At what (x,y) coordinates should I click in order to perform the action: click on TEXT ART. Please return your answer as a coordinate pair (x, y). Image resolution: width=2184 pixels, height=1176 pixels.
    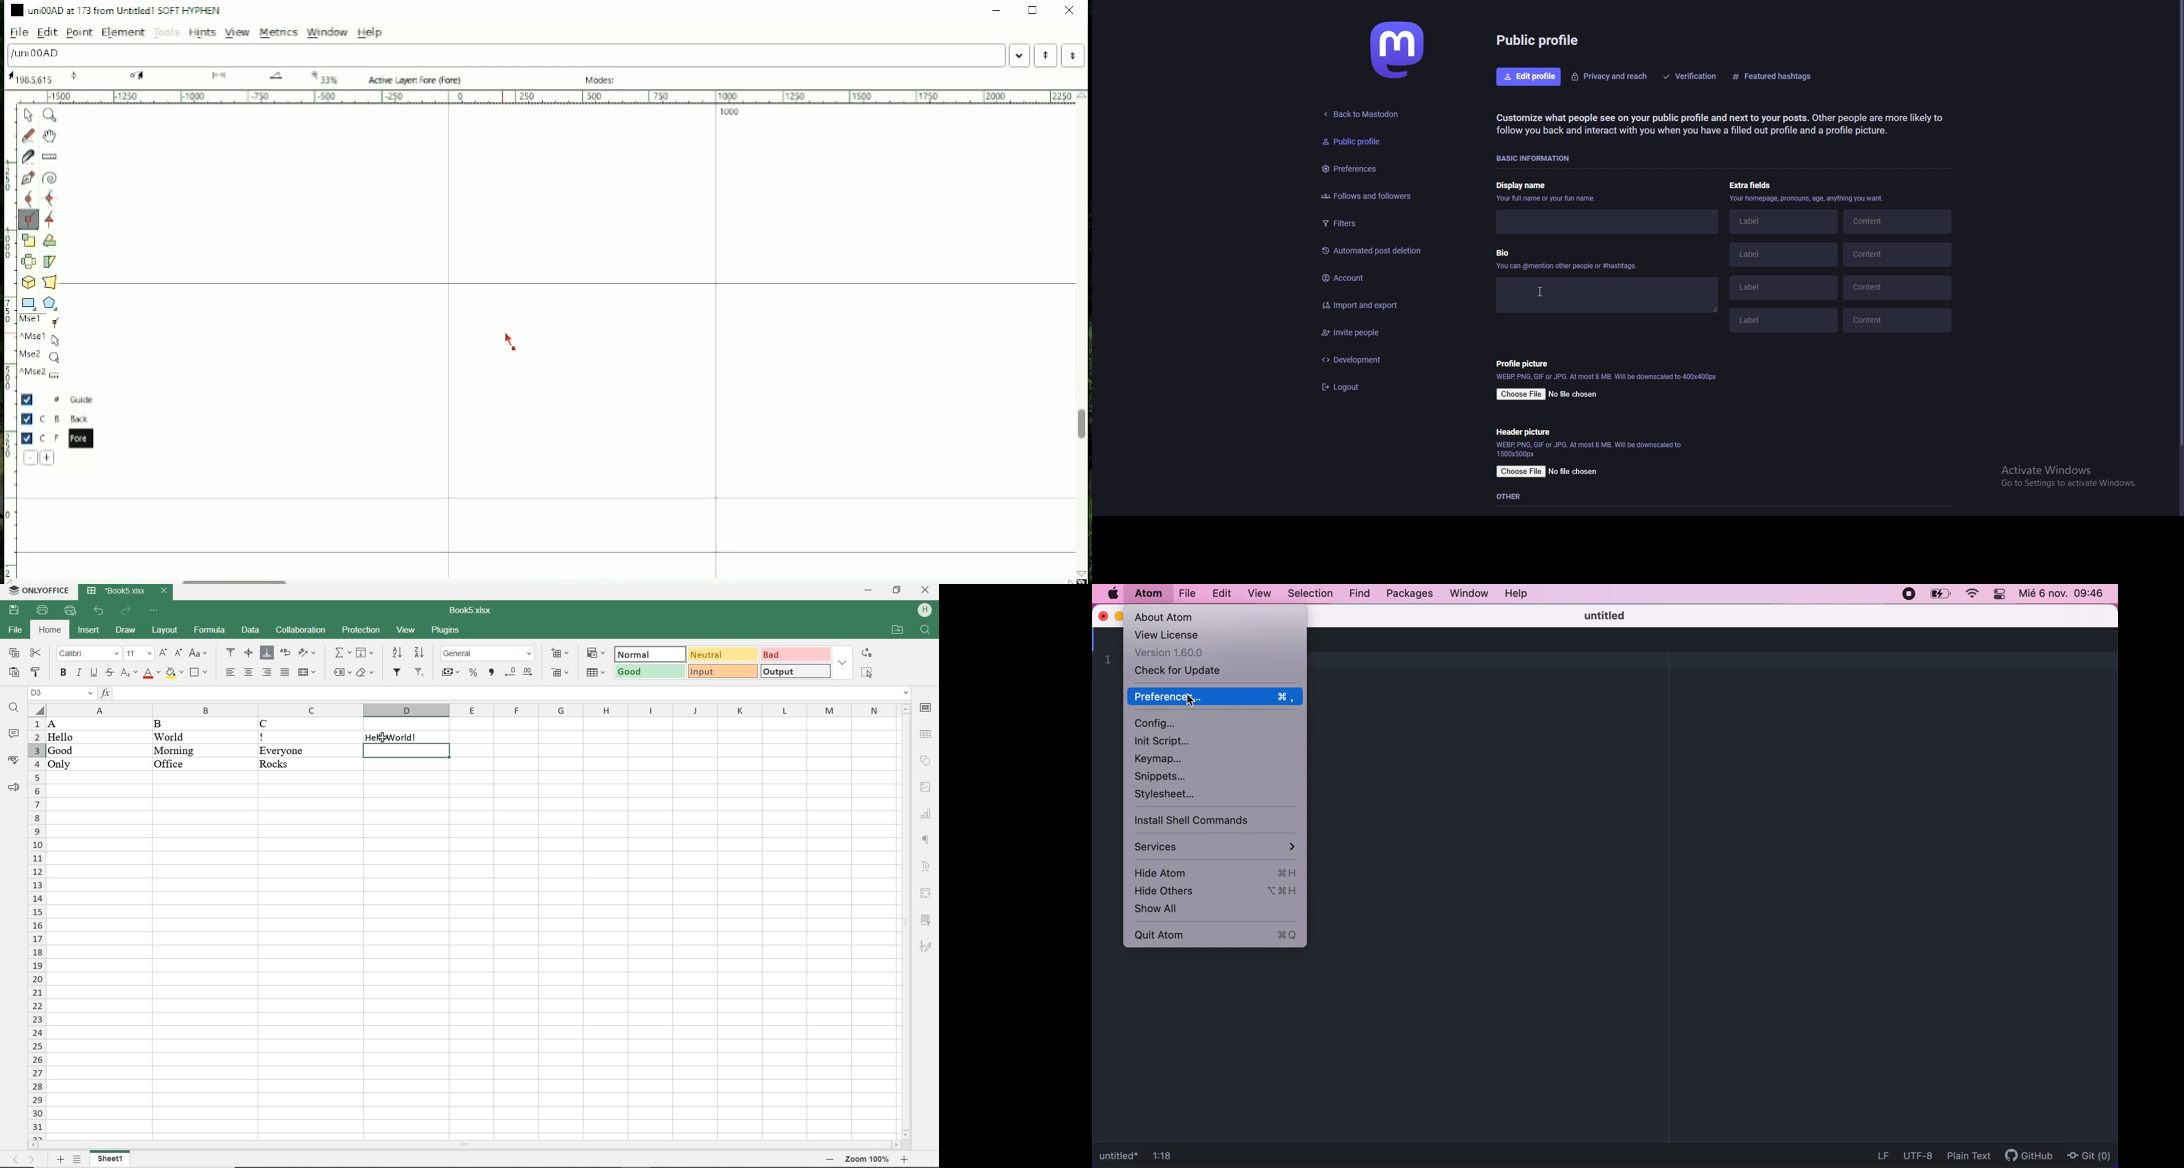
    Looking at the image, I should click on (926, 865).